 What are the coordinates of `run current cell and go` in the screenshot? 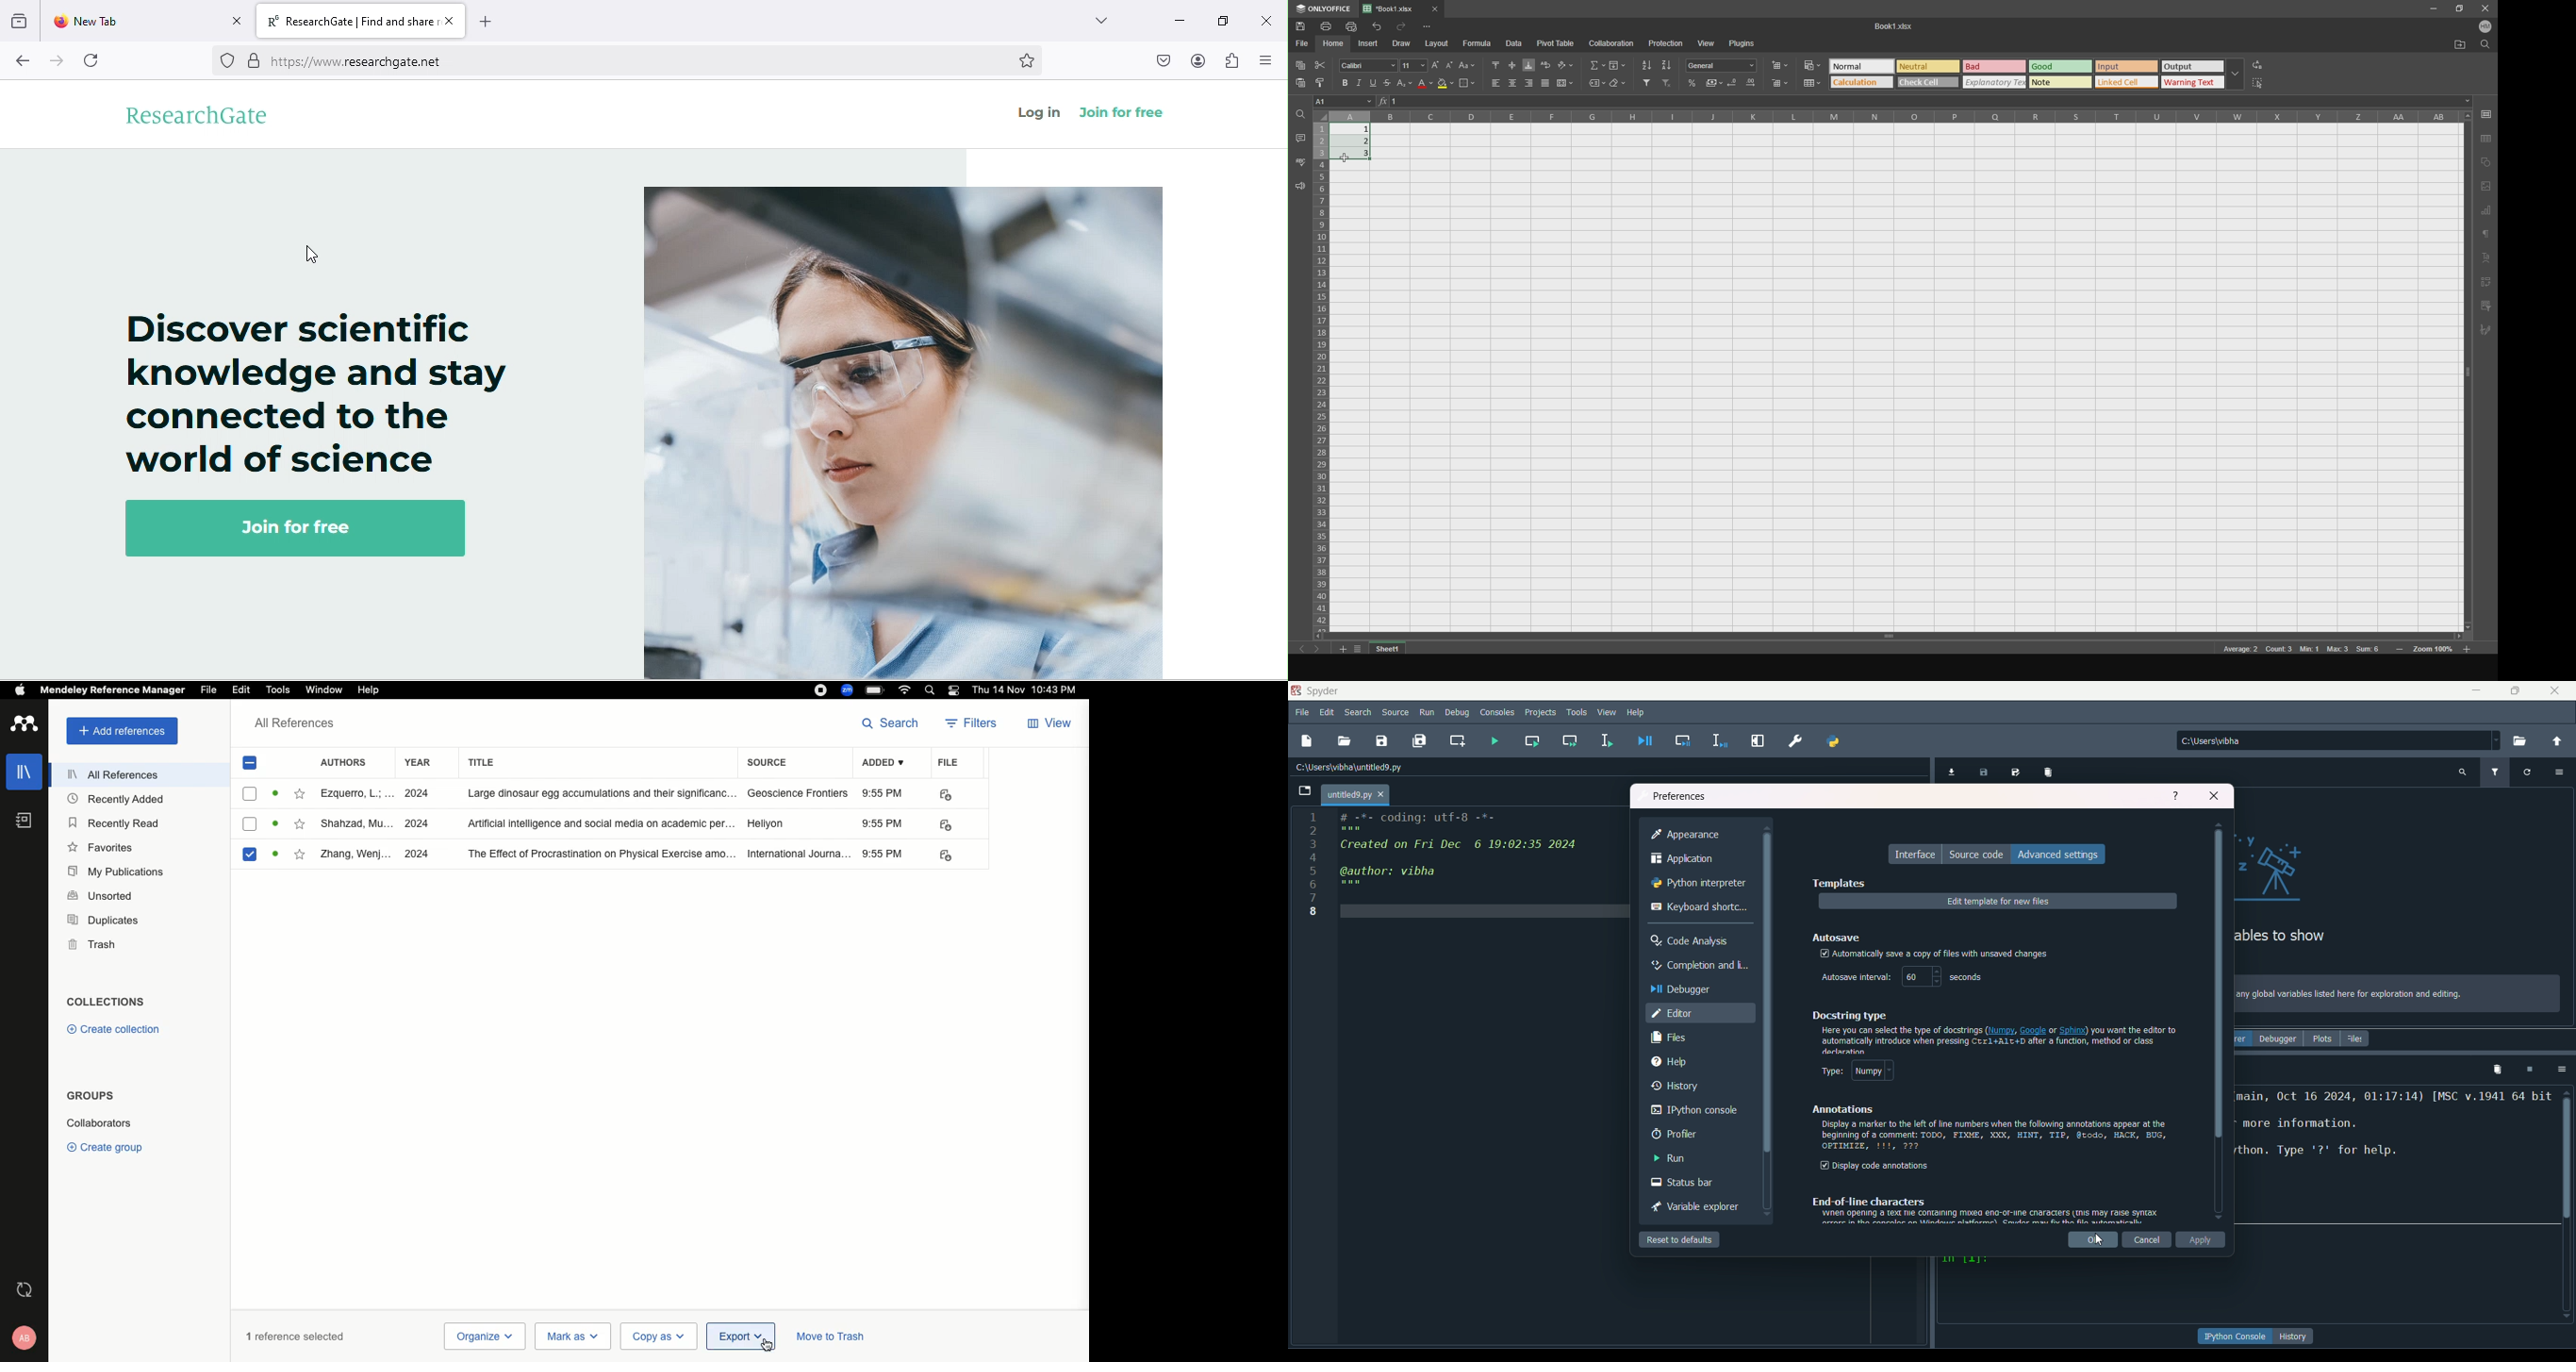 It's located at (1569, 740).